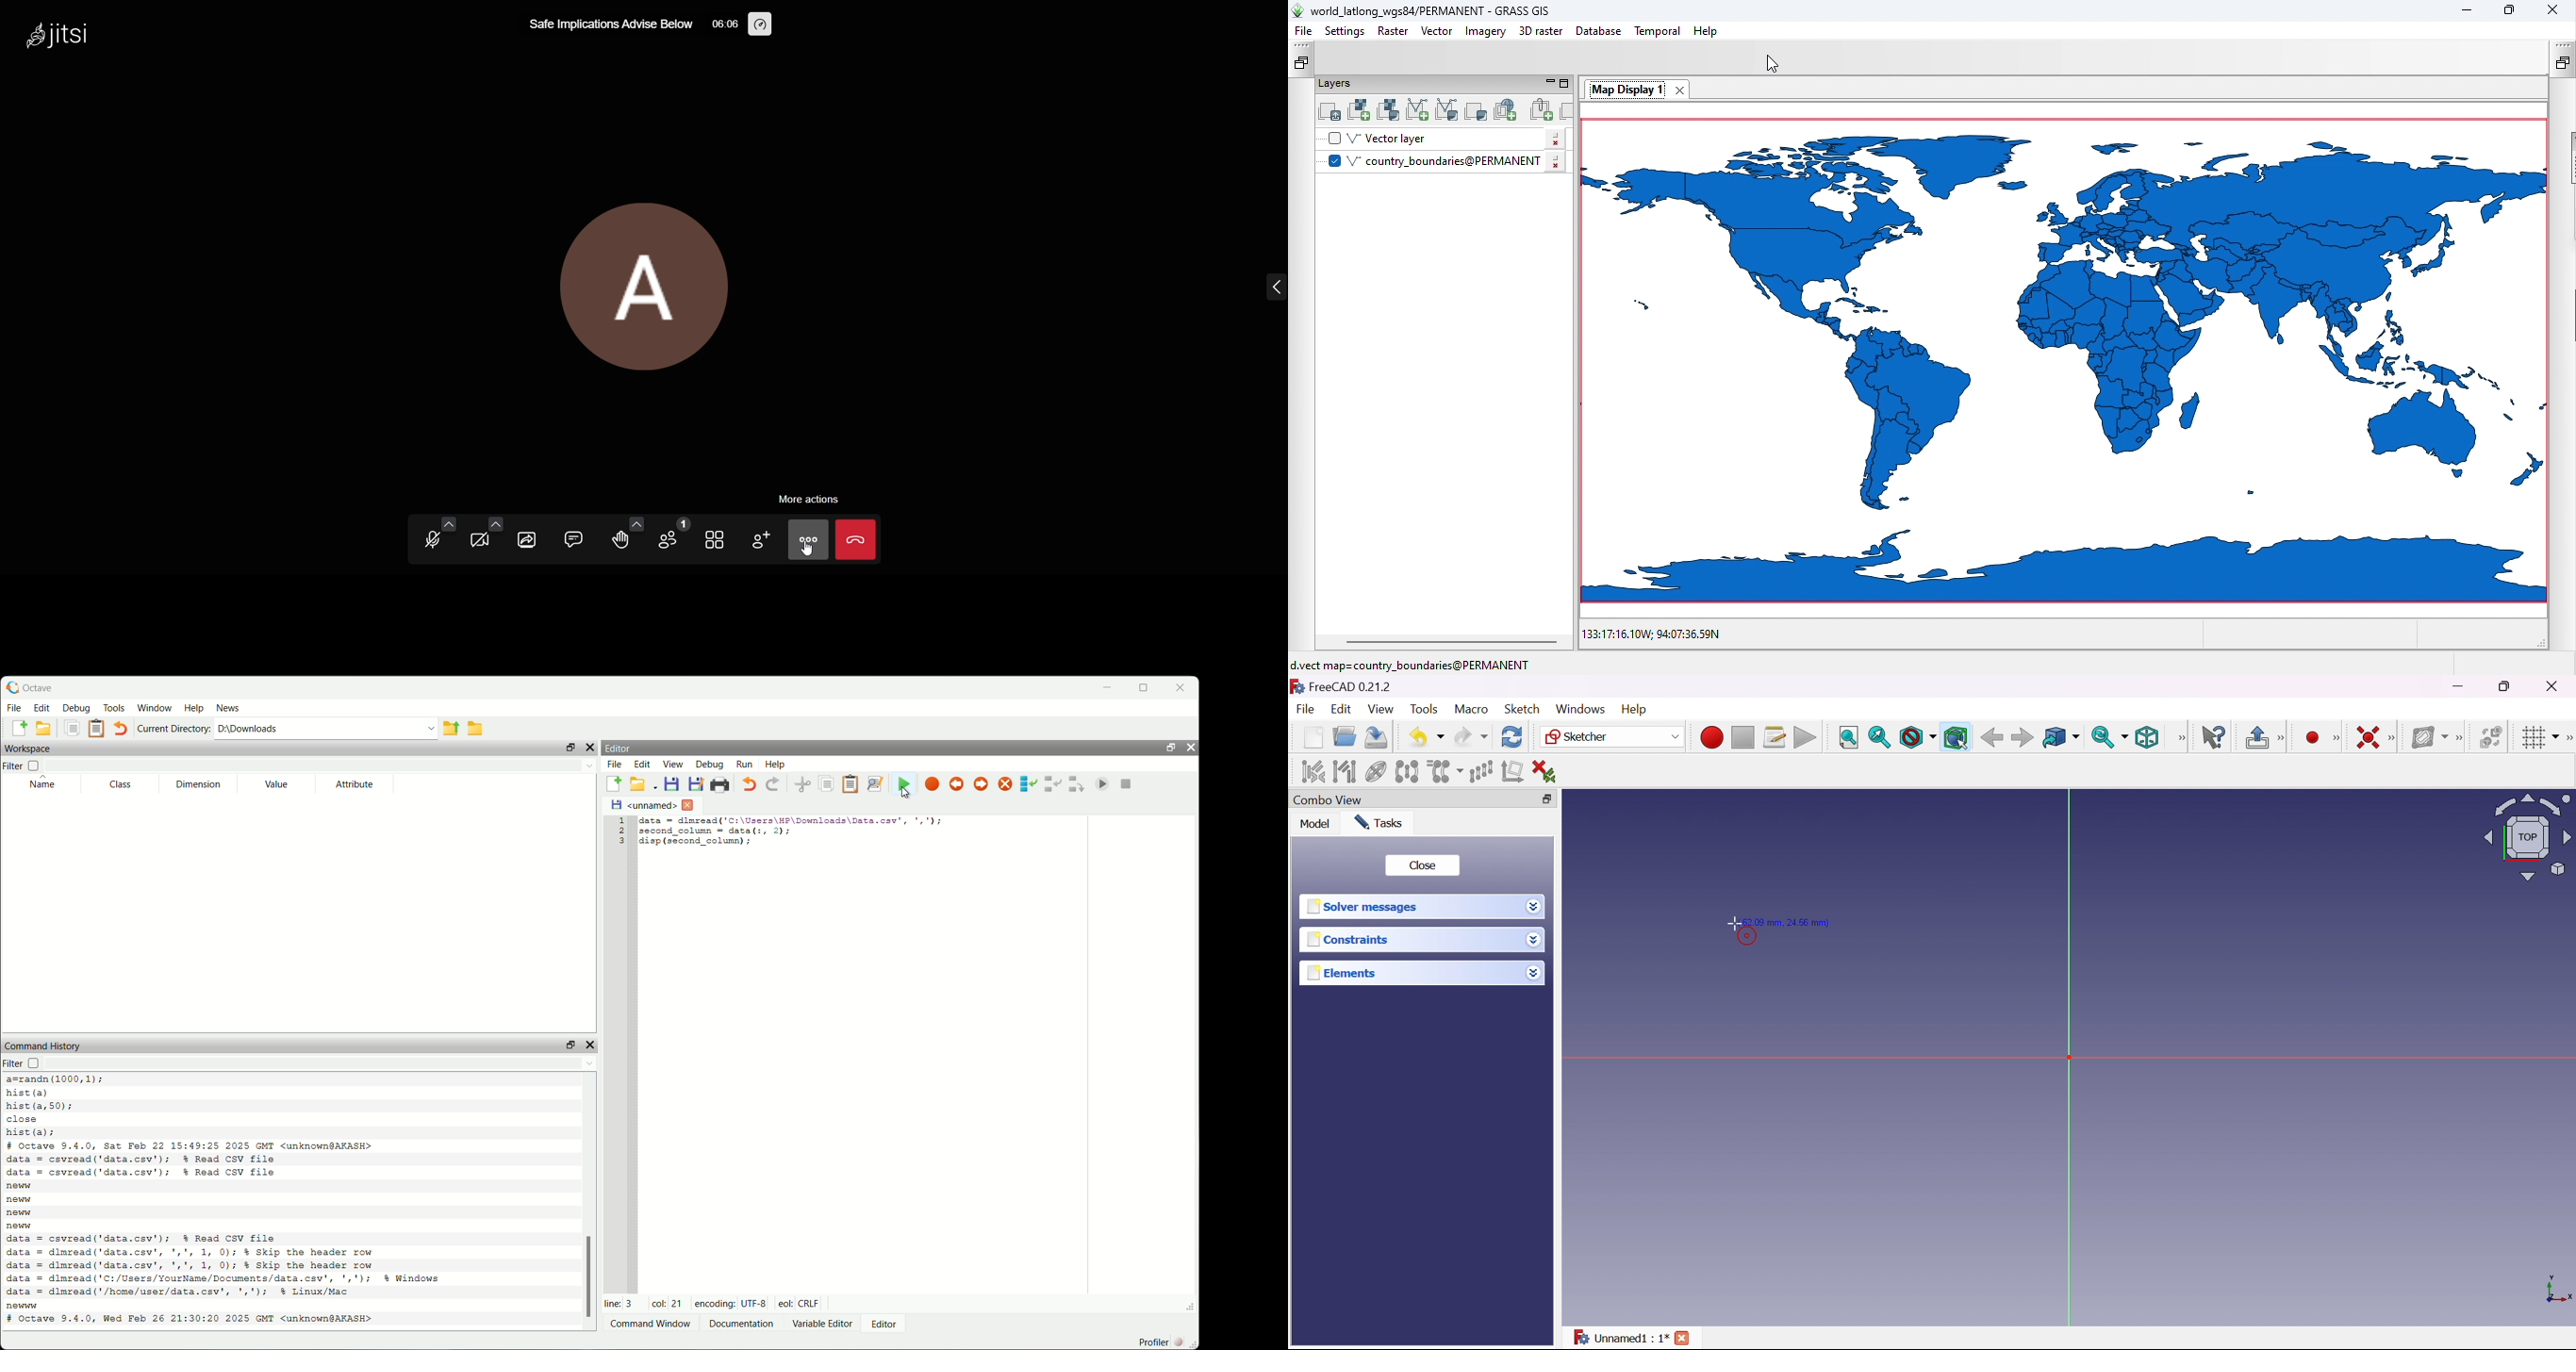 The height and width of the screenshot is (1372, 2576). What do you see at coordinates (1775, 737) in the screenshot?
I see `Macros` at bounding box center [1775, 737].